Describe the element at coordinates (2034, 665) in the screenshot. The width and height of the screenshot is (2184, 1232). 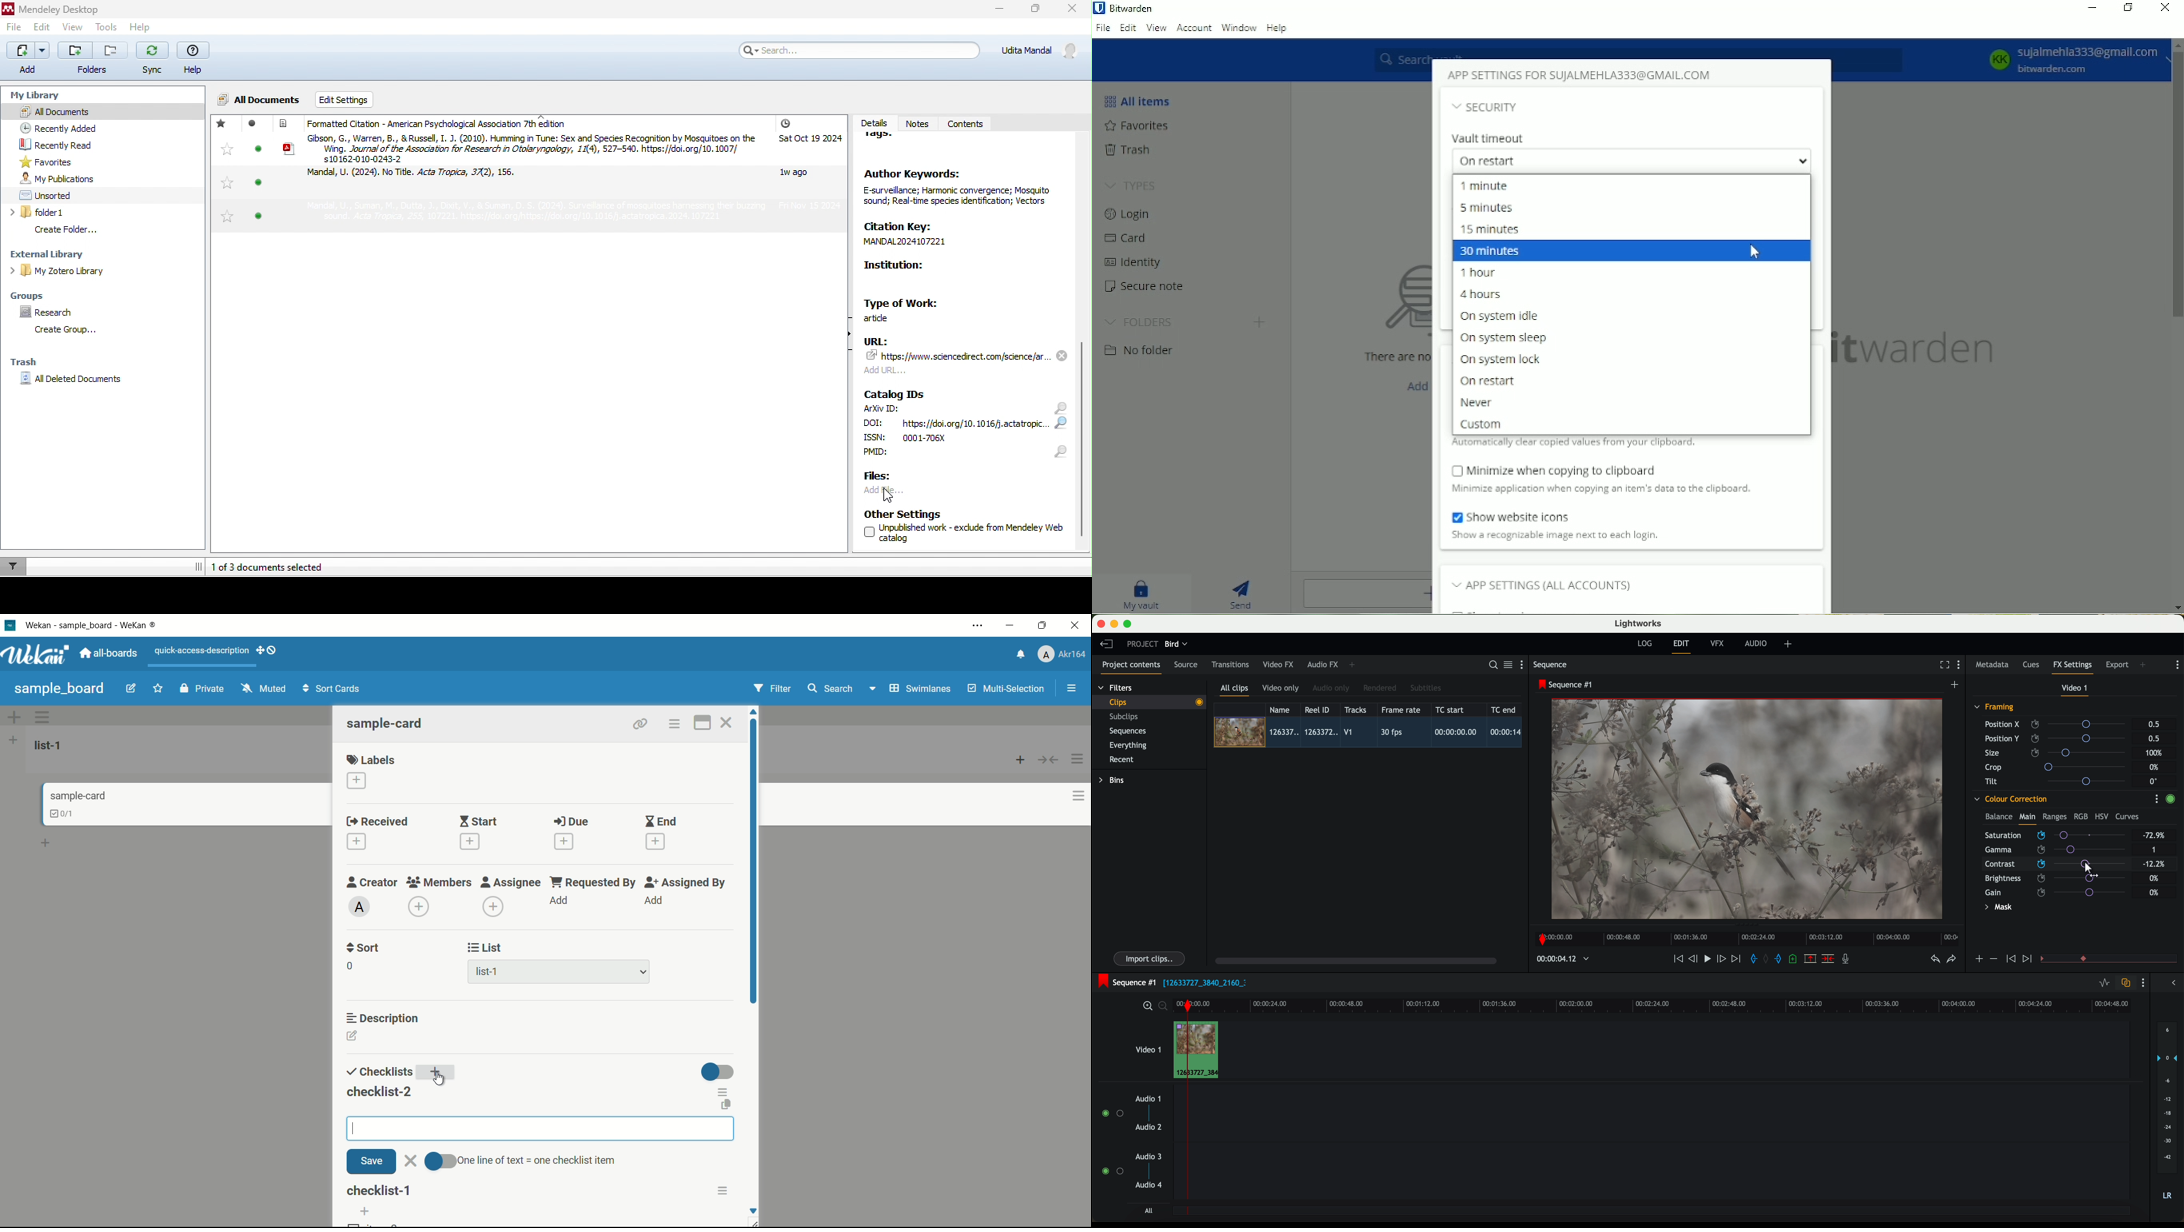
I see `cues` at that location.